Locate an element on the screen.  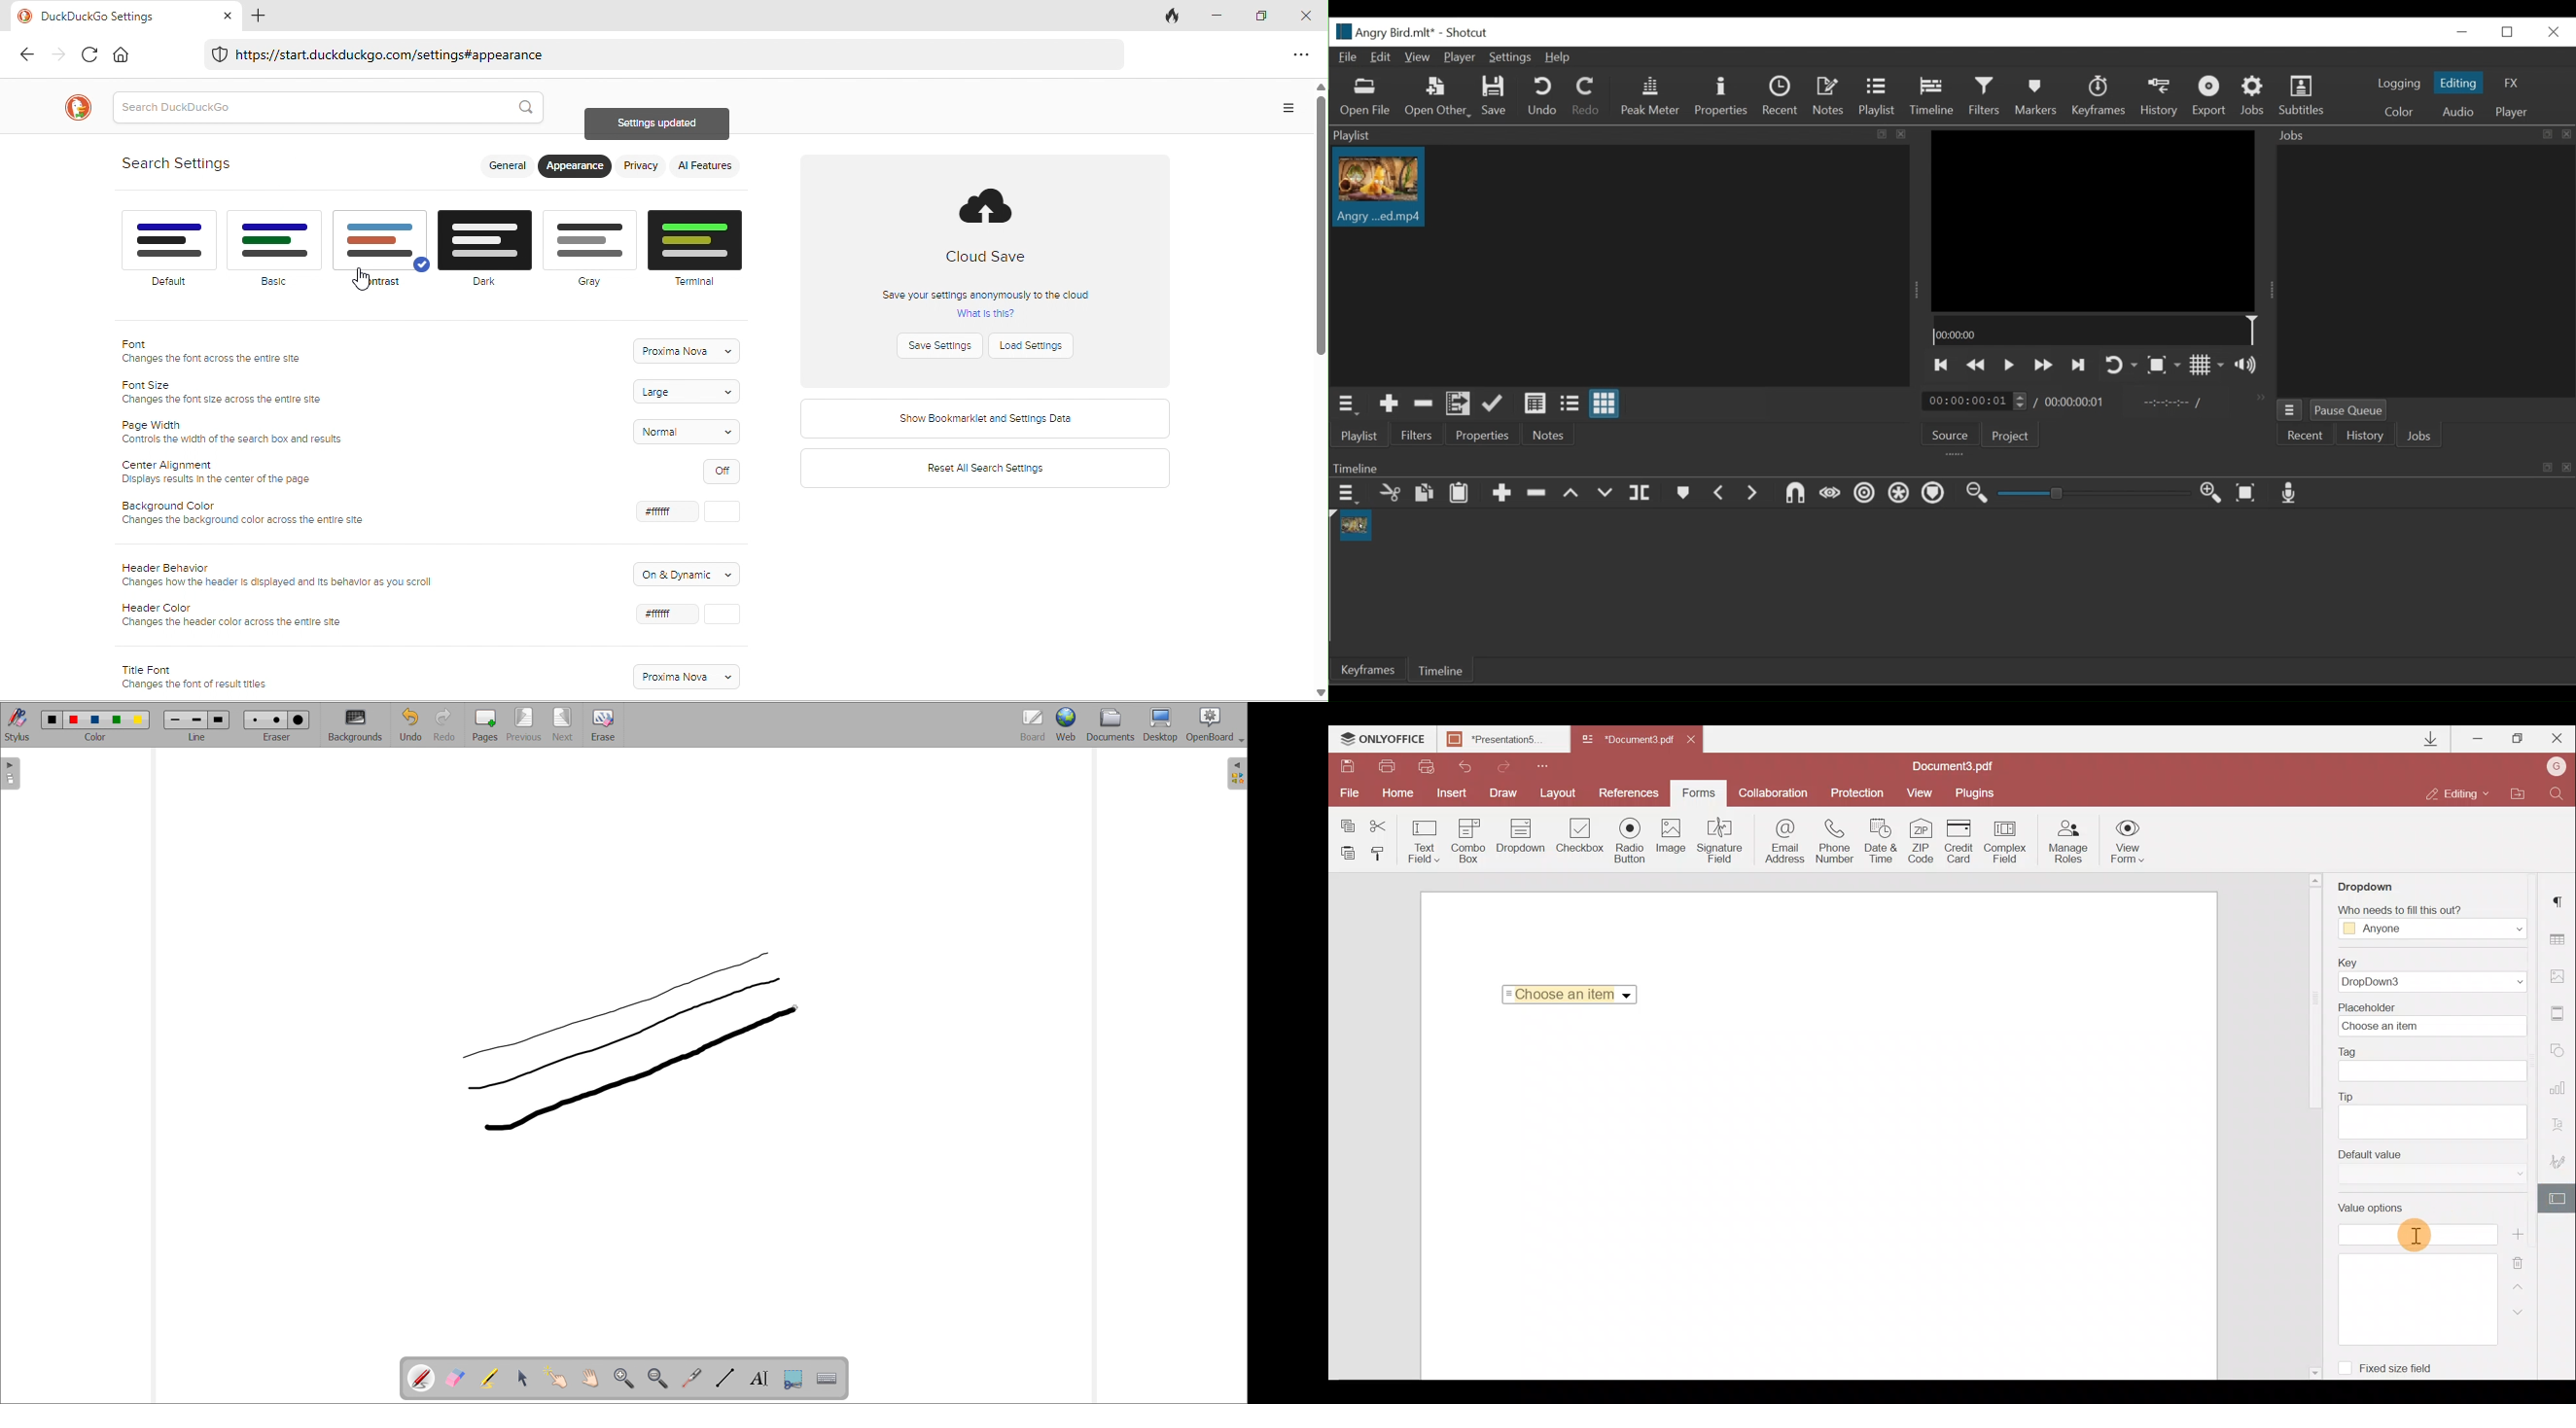
Zoom Slider is located at coordinates (2096, 493).